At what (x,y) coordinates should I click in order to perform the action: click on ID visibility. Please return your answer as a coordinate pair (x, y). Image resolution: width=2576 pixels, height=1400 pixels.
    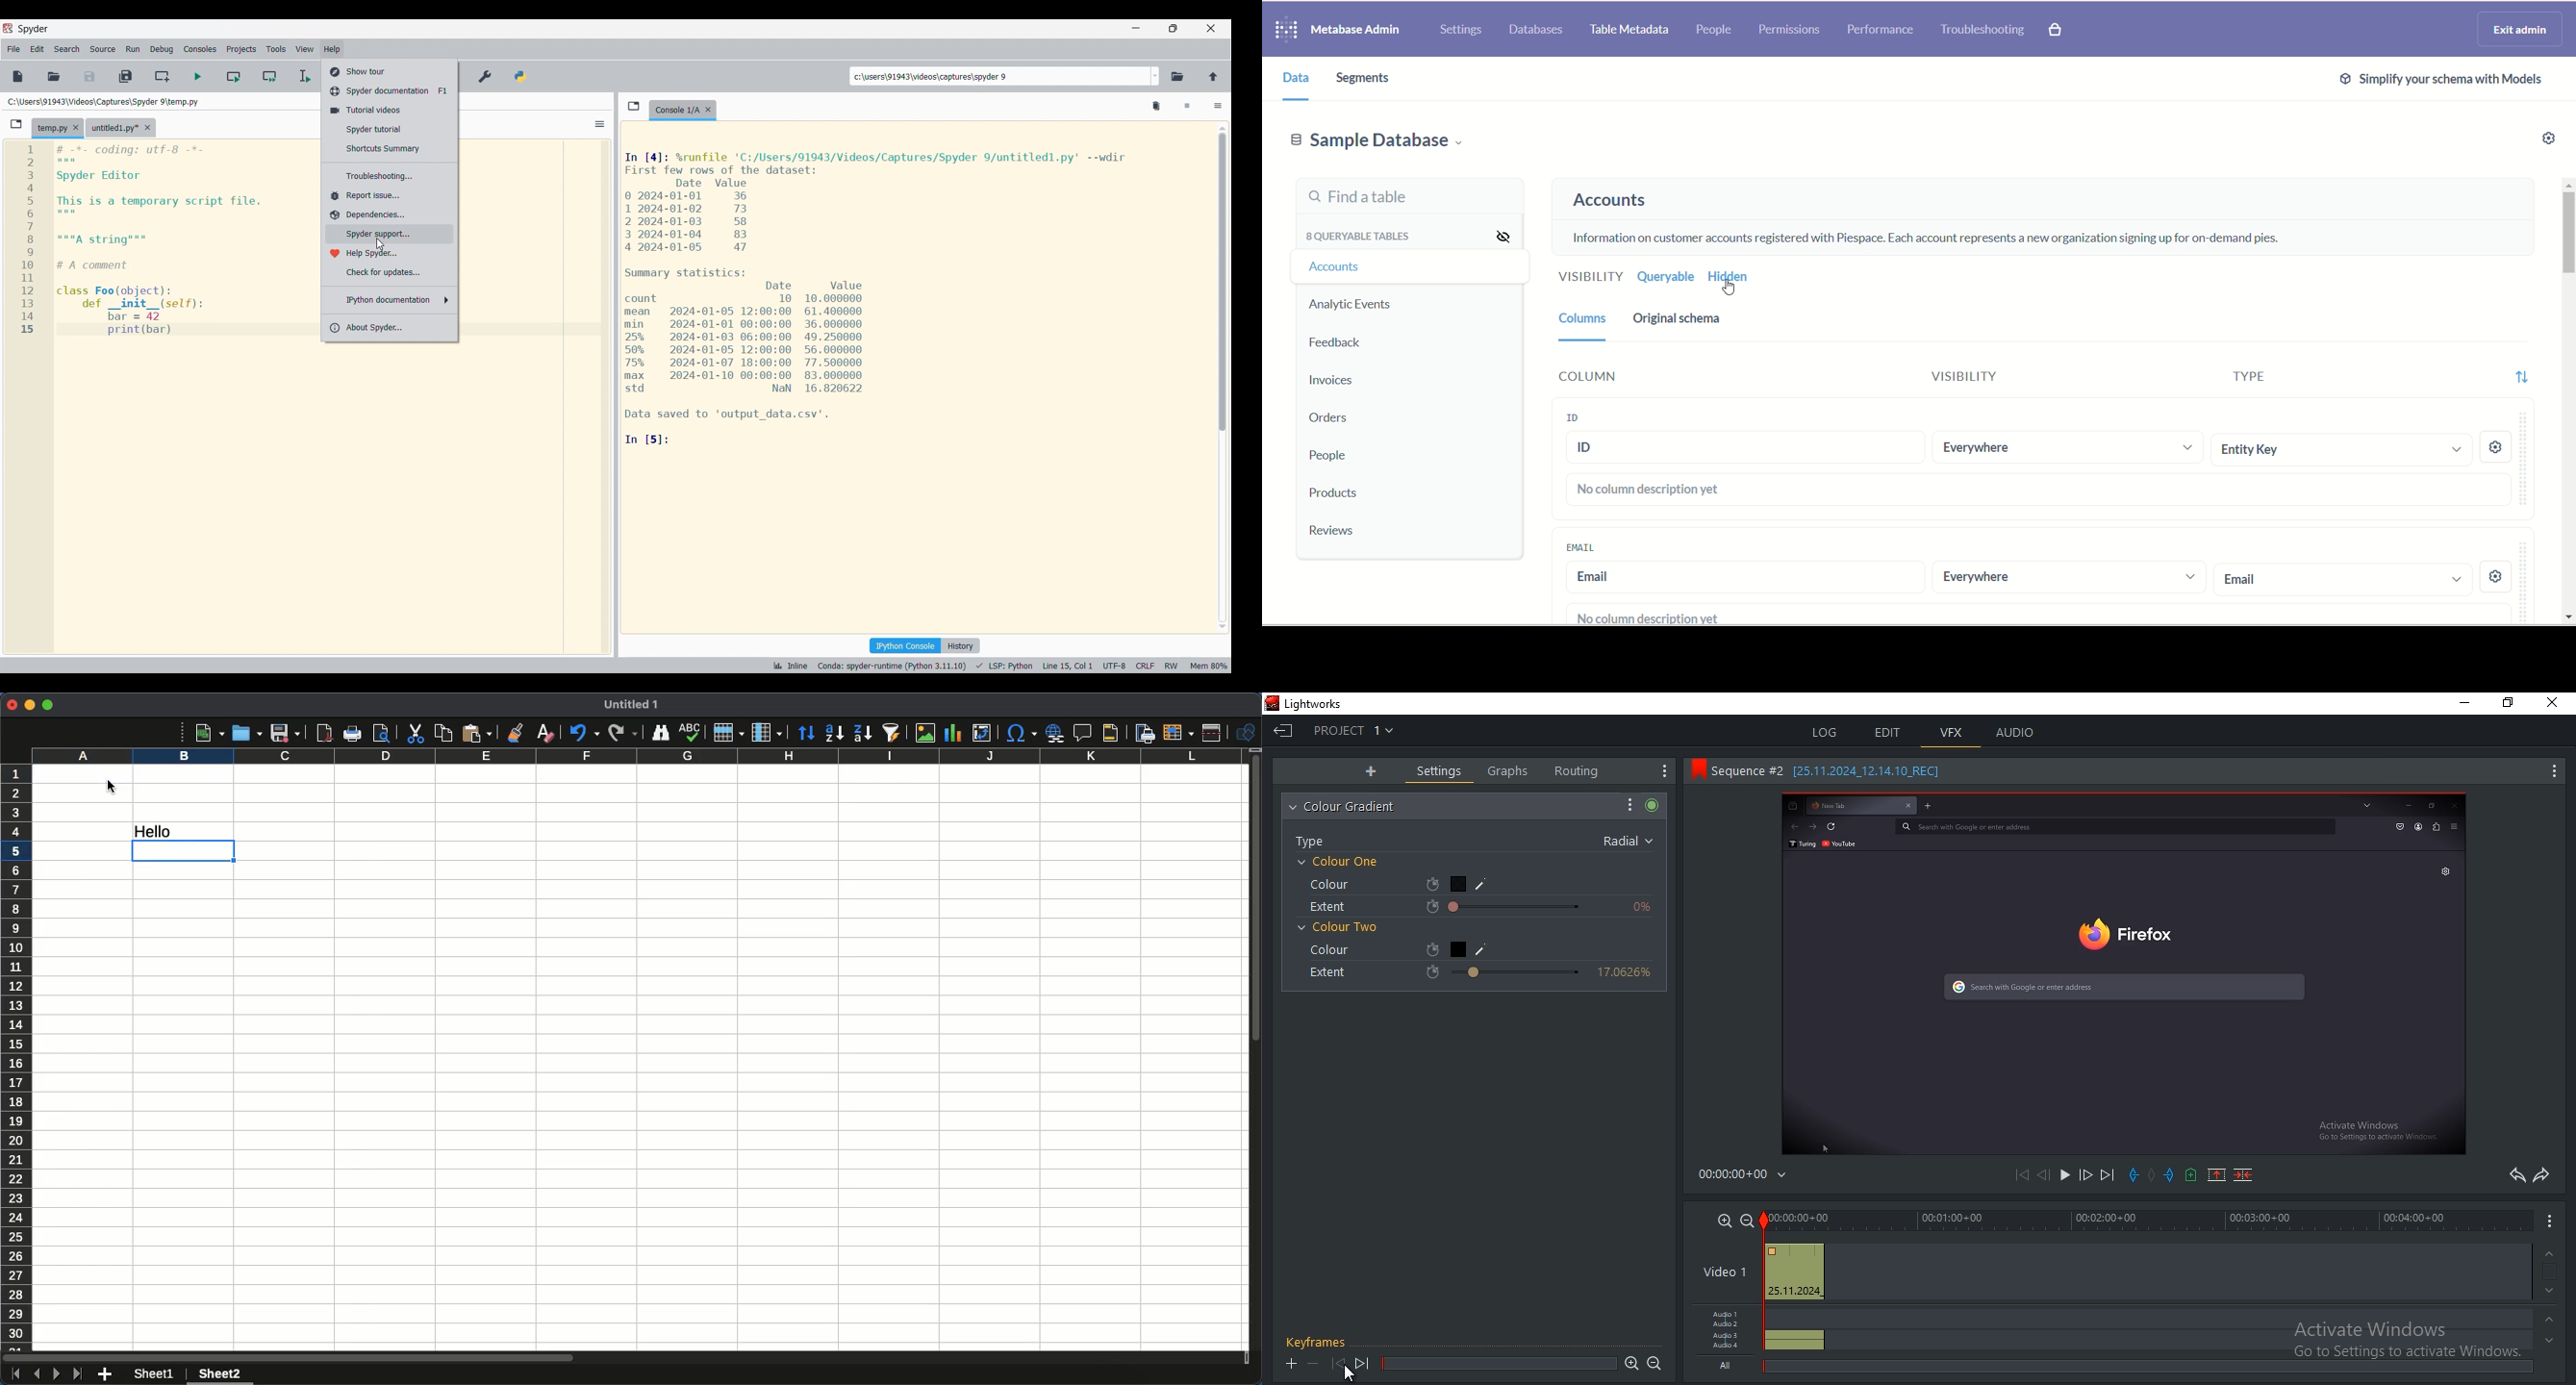
    Looking at the image, I should click on (2066, 445).